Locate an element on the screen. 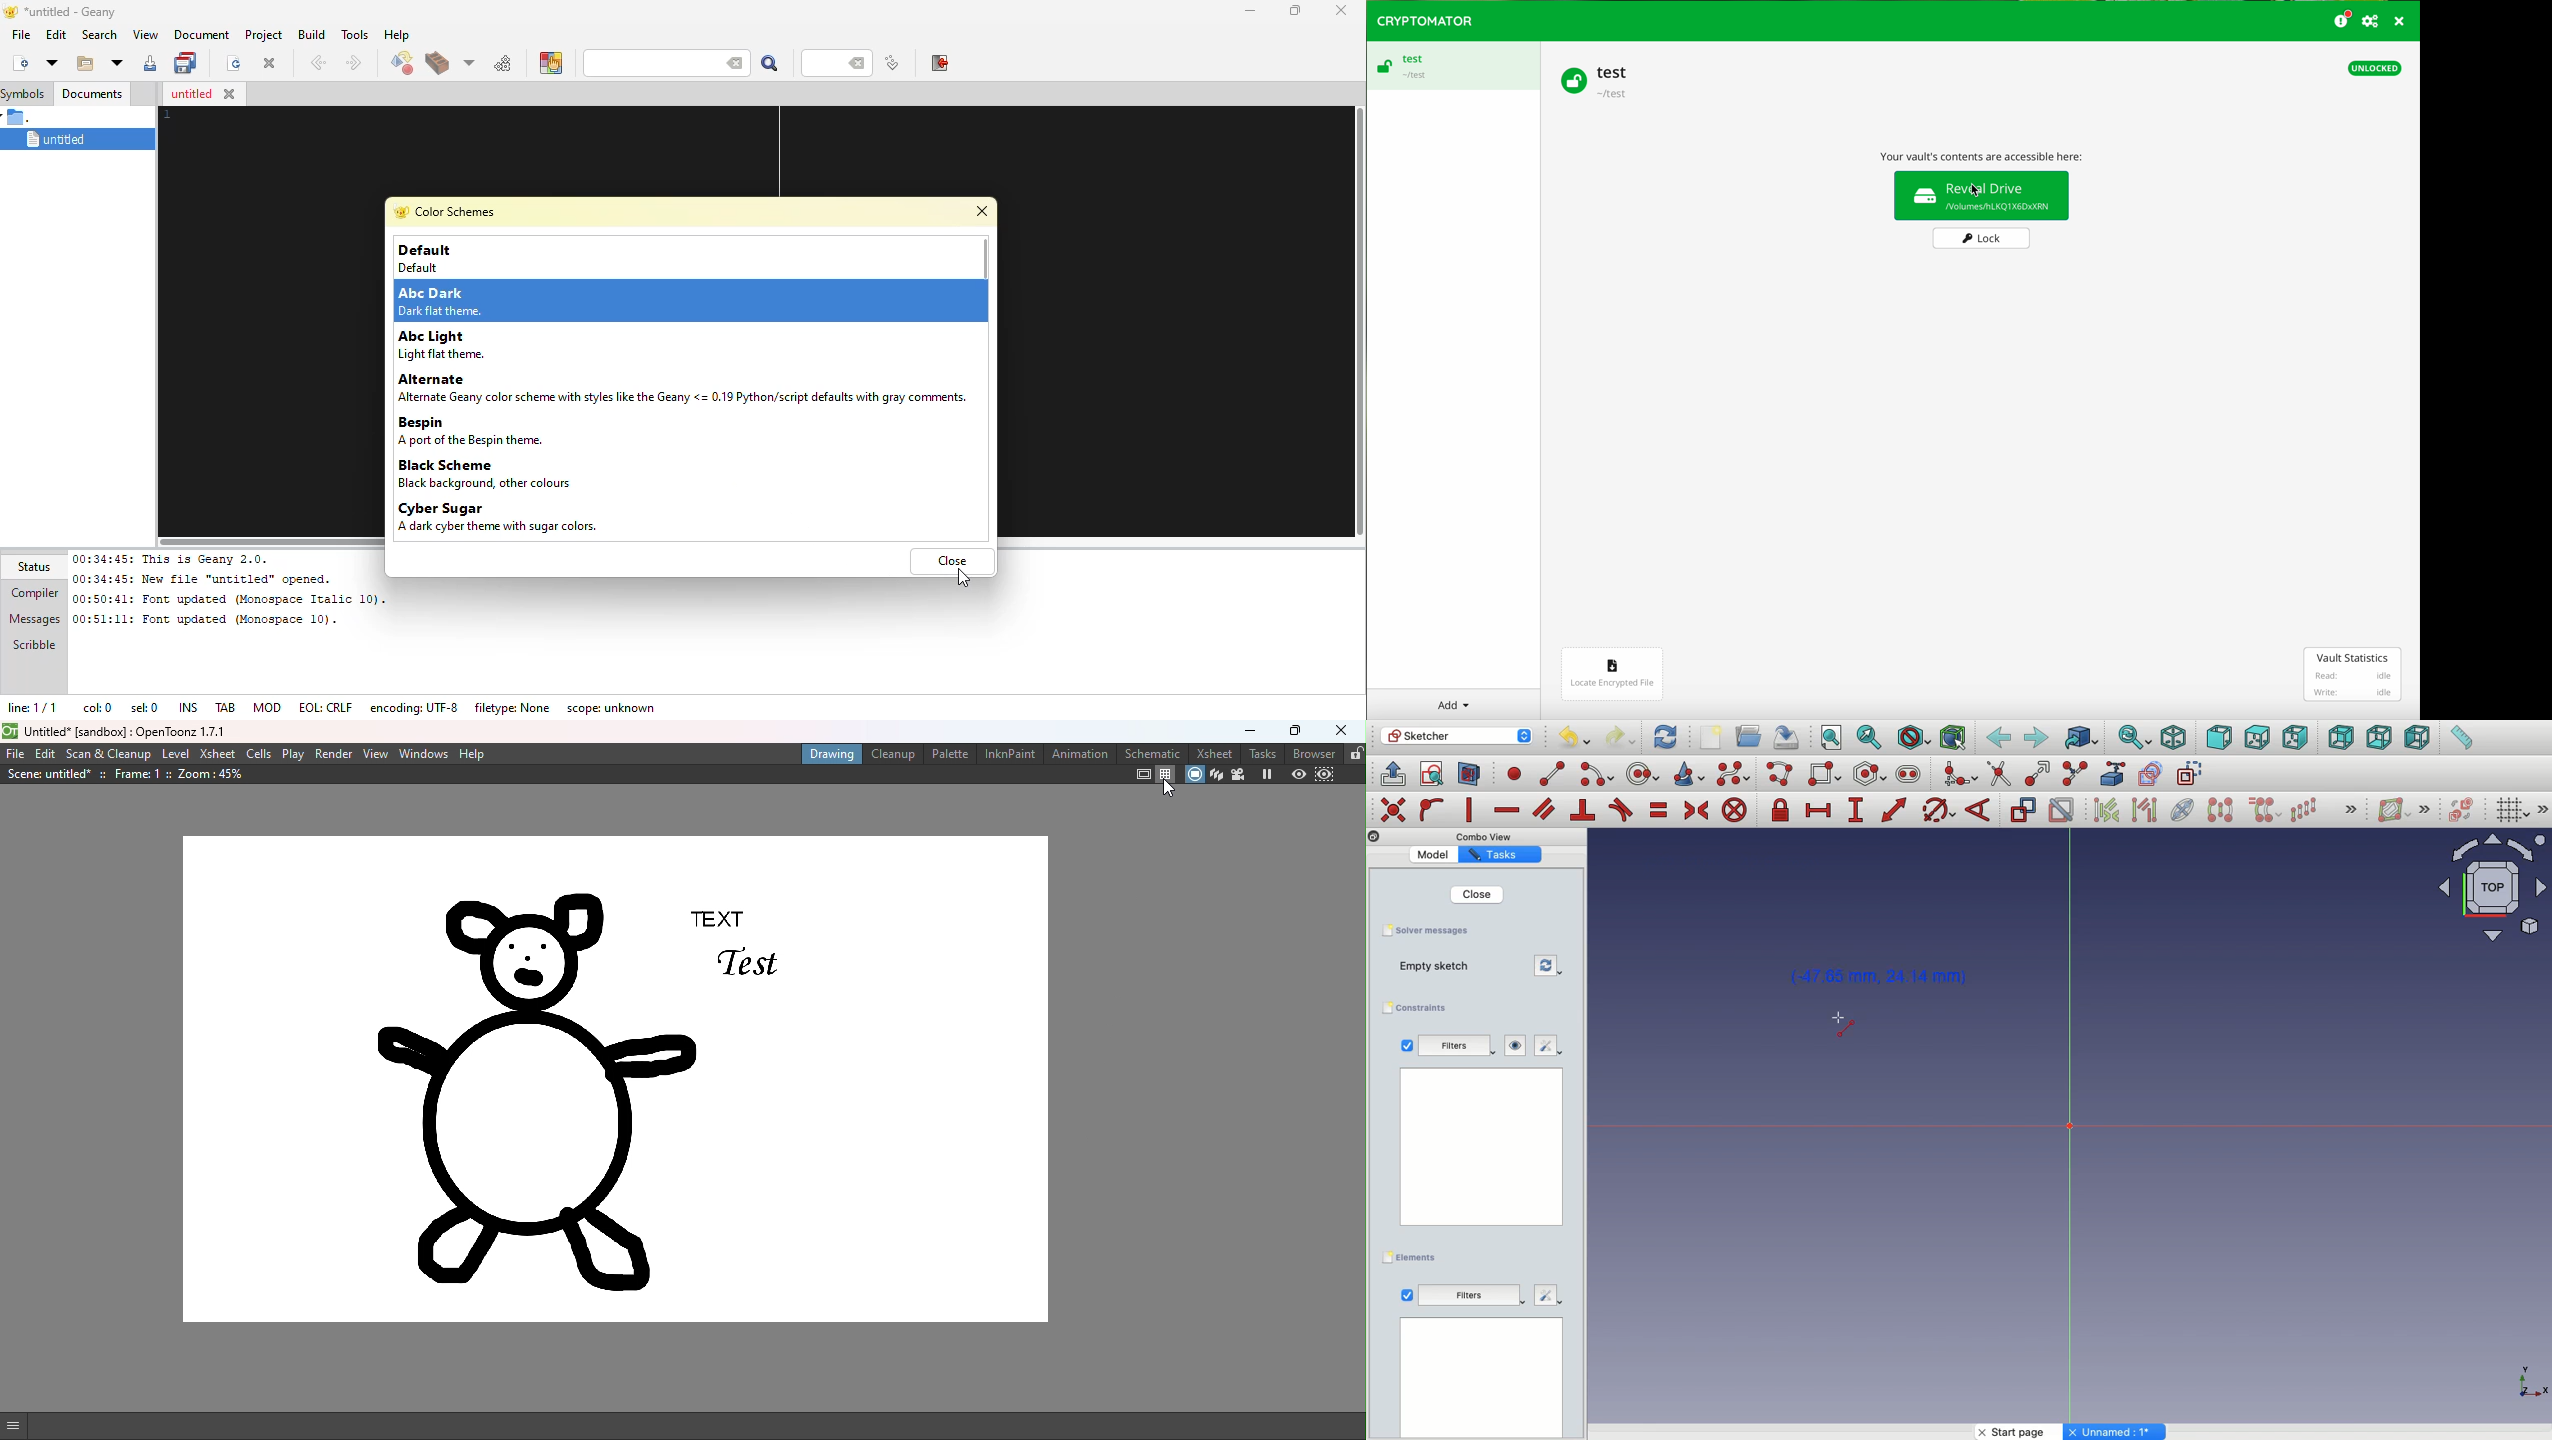 The image size is (2576, 1456). Fit all is located at coordinates (1833, 738).